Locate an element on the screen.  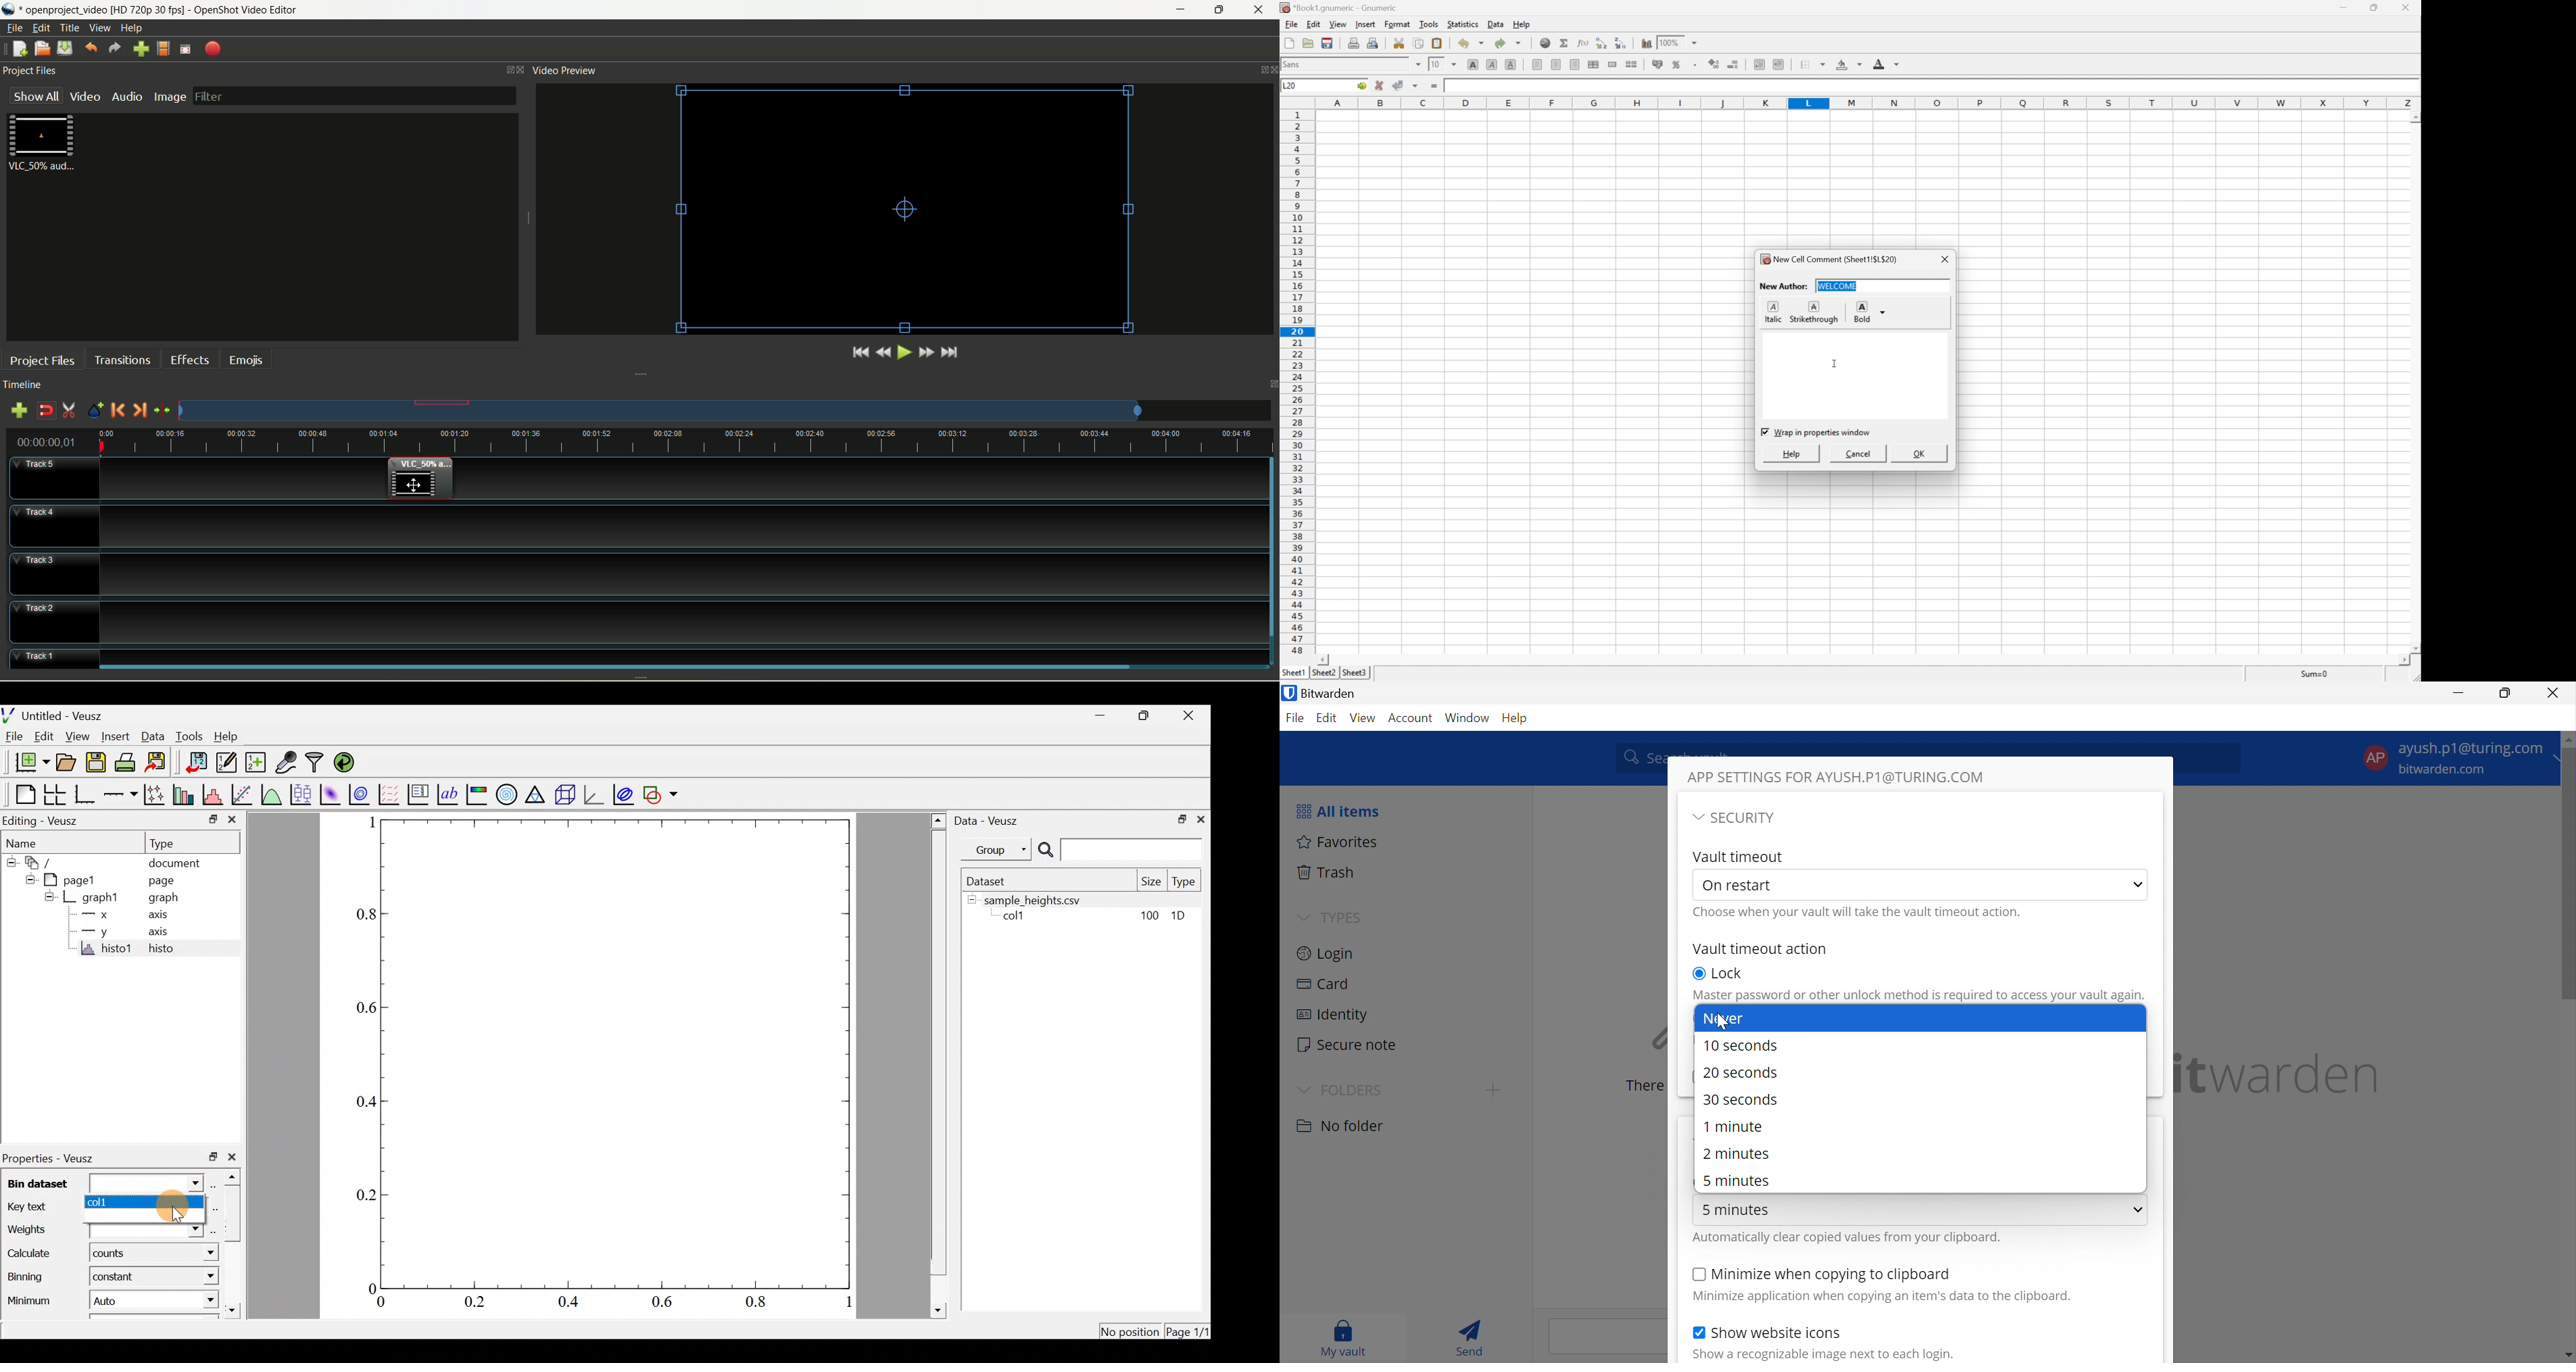
2 minutes is located at coordinates (1739, 1153).